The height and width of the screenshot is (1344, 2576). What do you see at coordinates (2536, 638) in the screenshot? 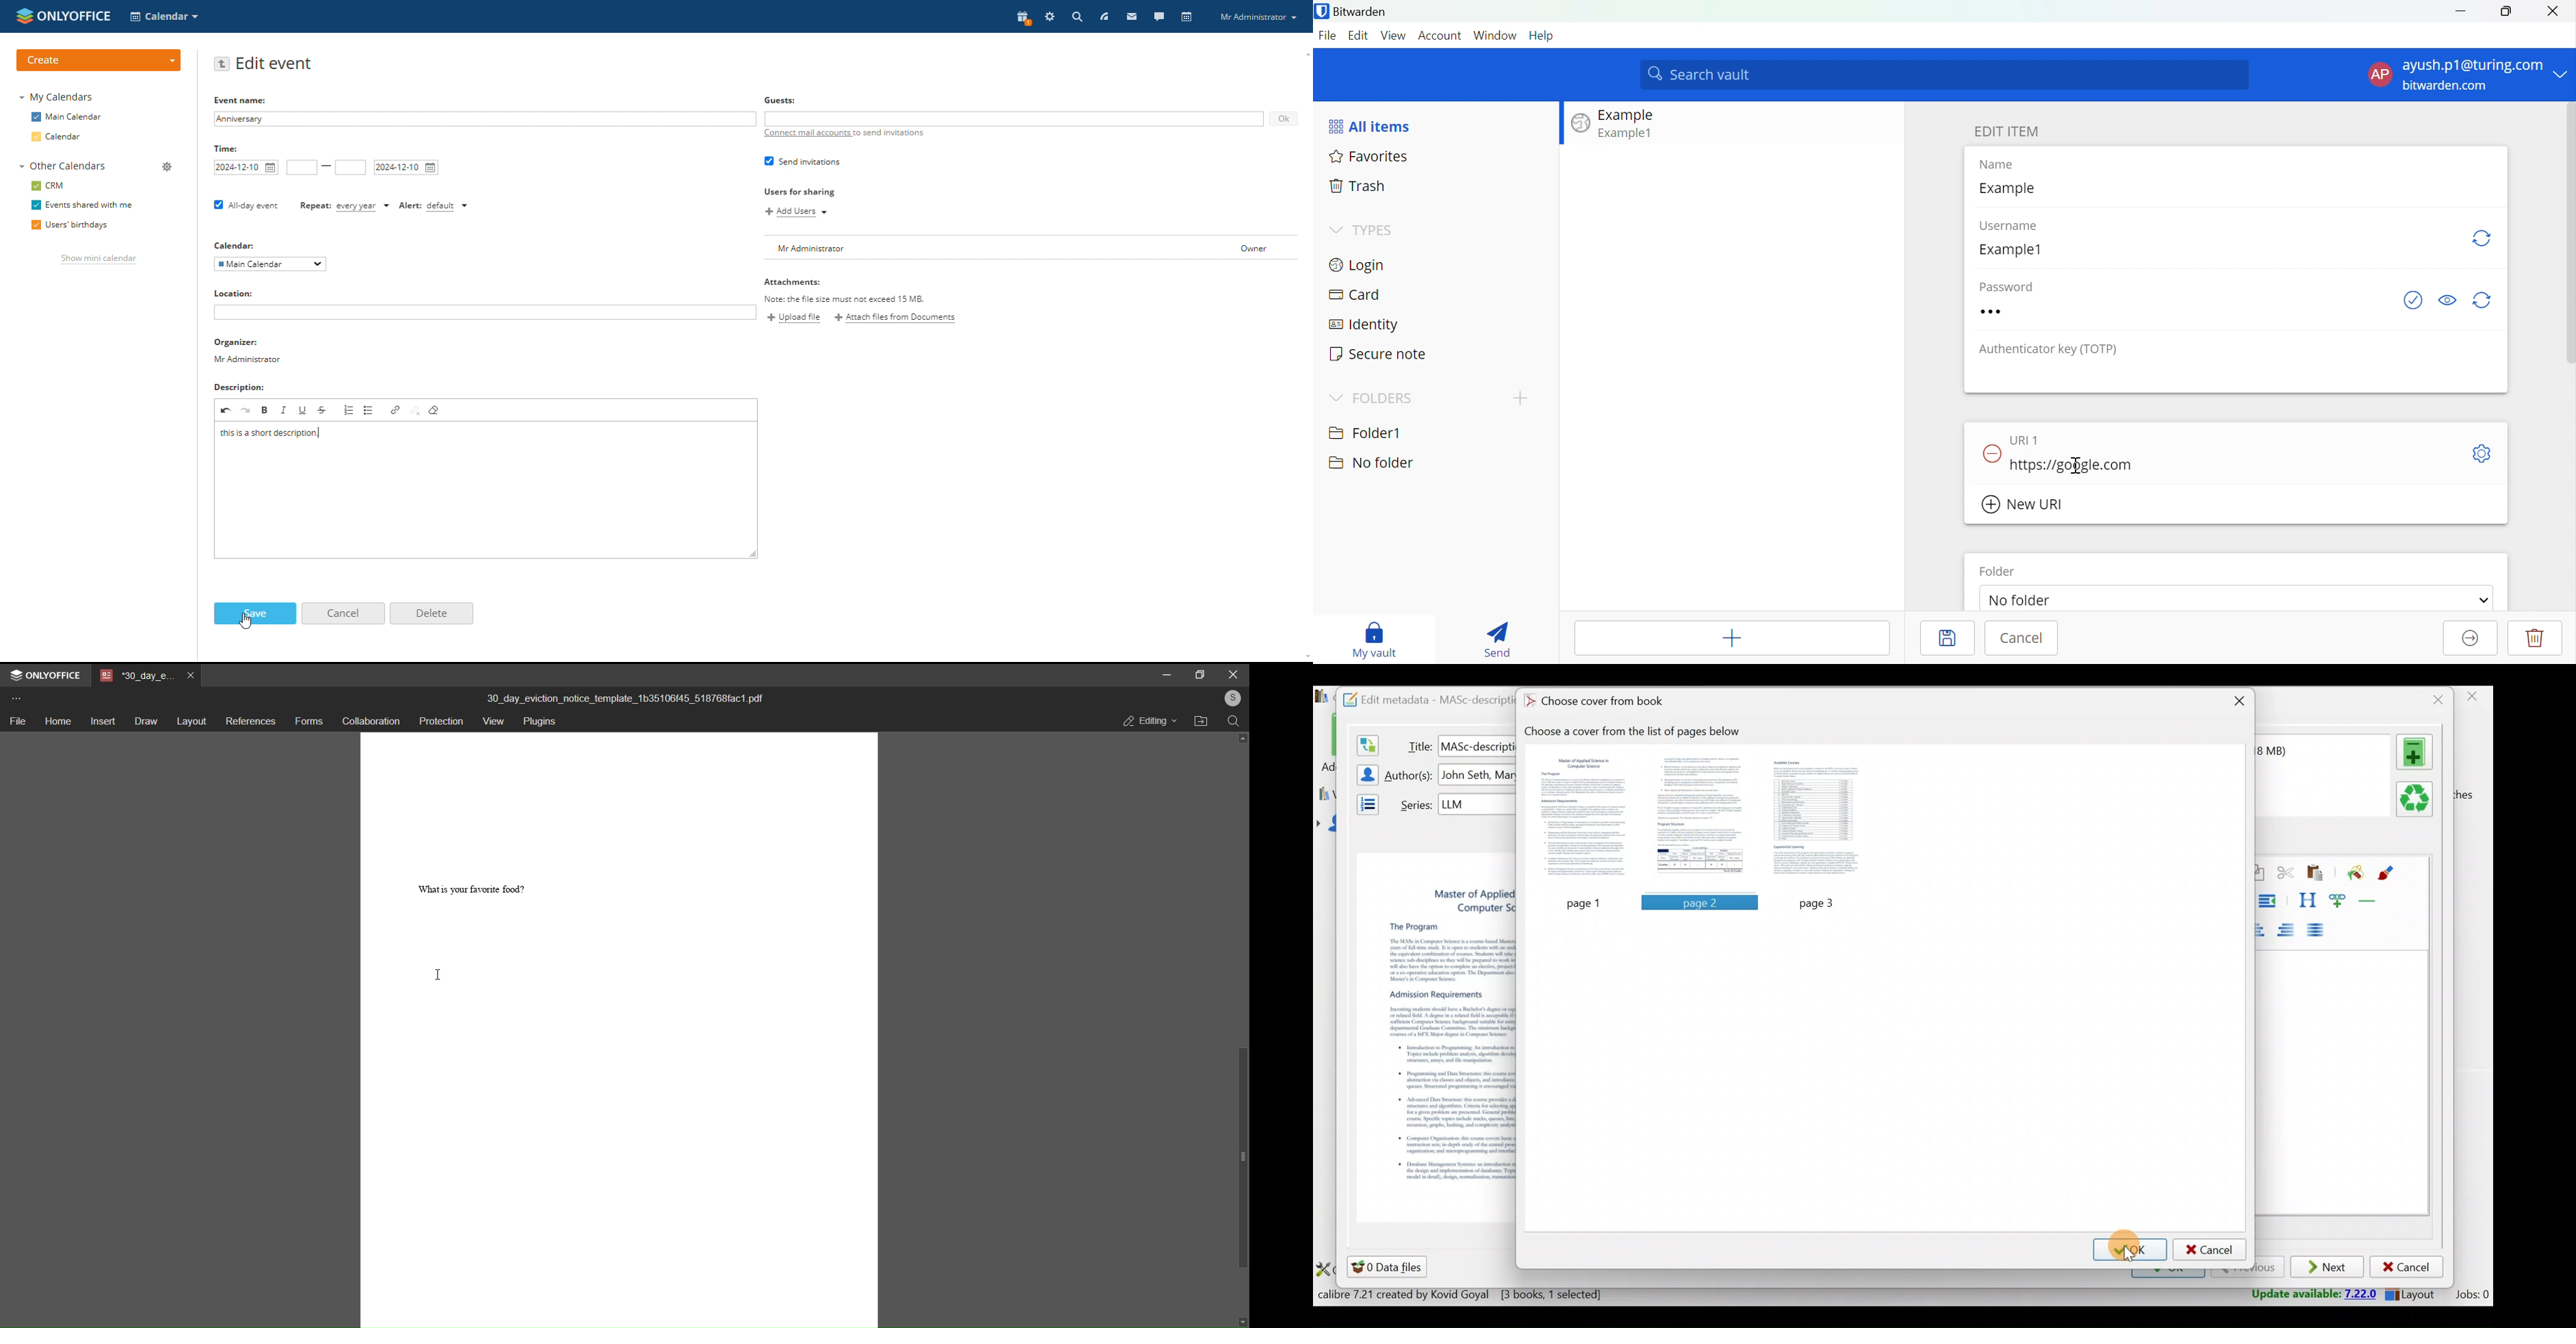
I see `Delete` at bounding box center [2536, 638].